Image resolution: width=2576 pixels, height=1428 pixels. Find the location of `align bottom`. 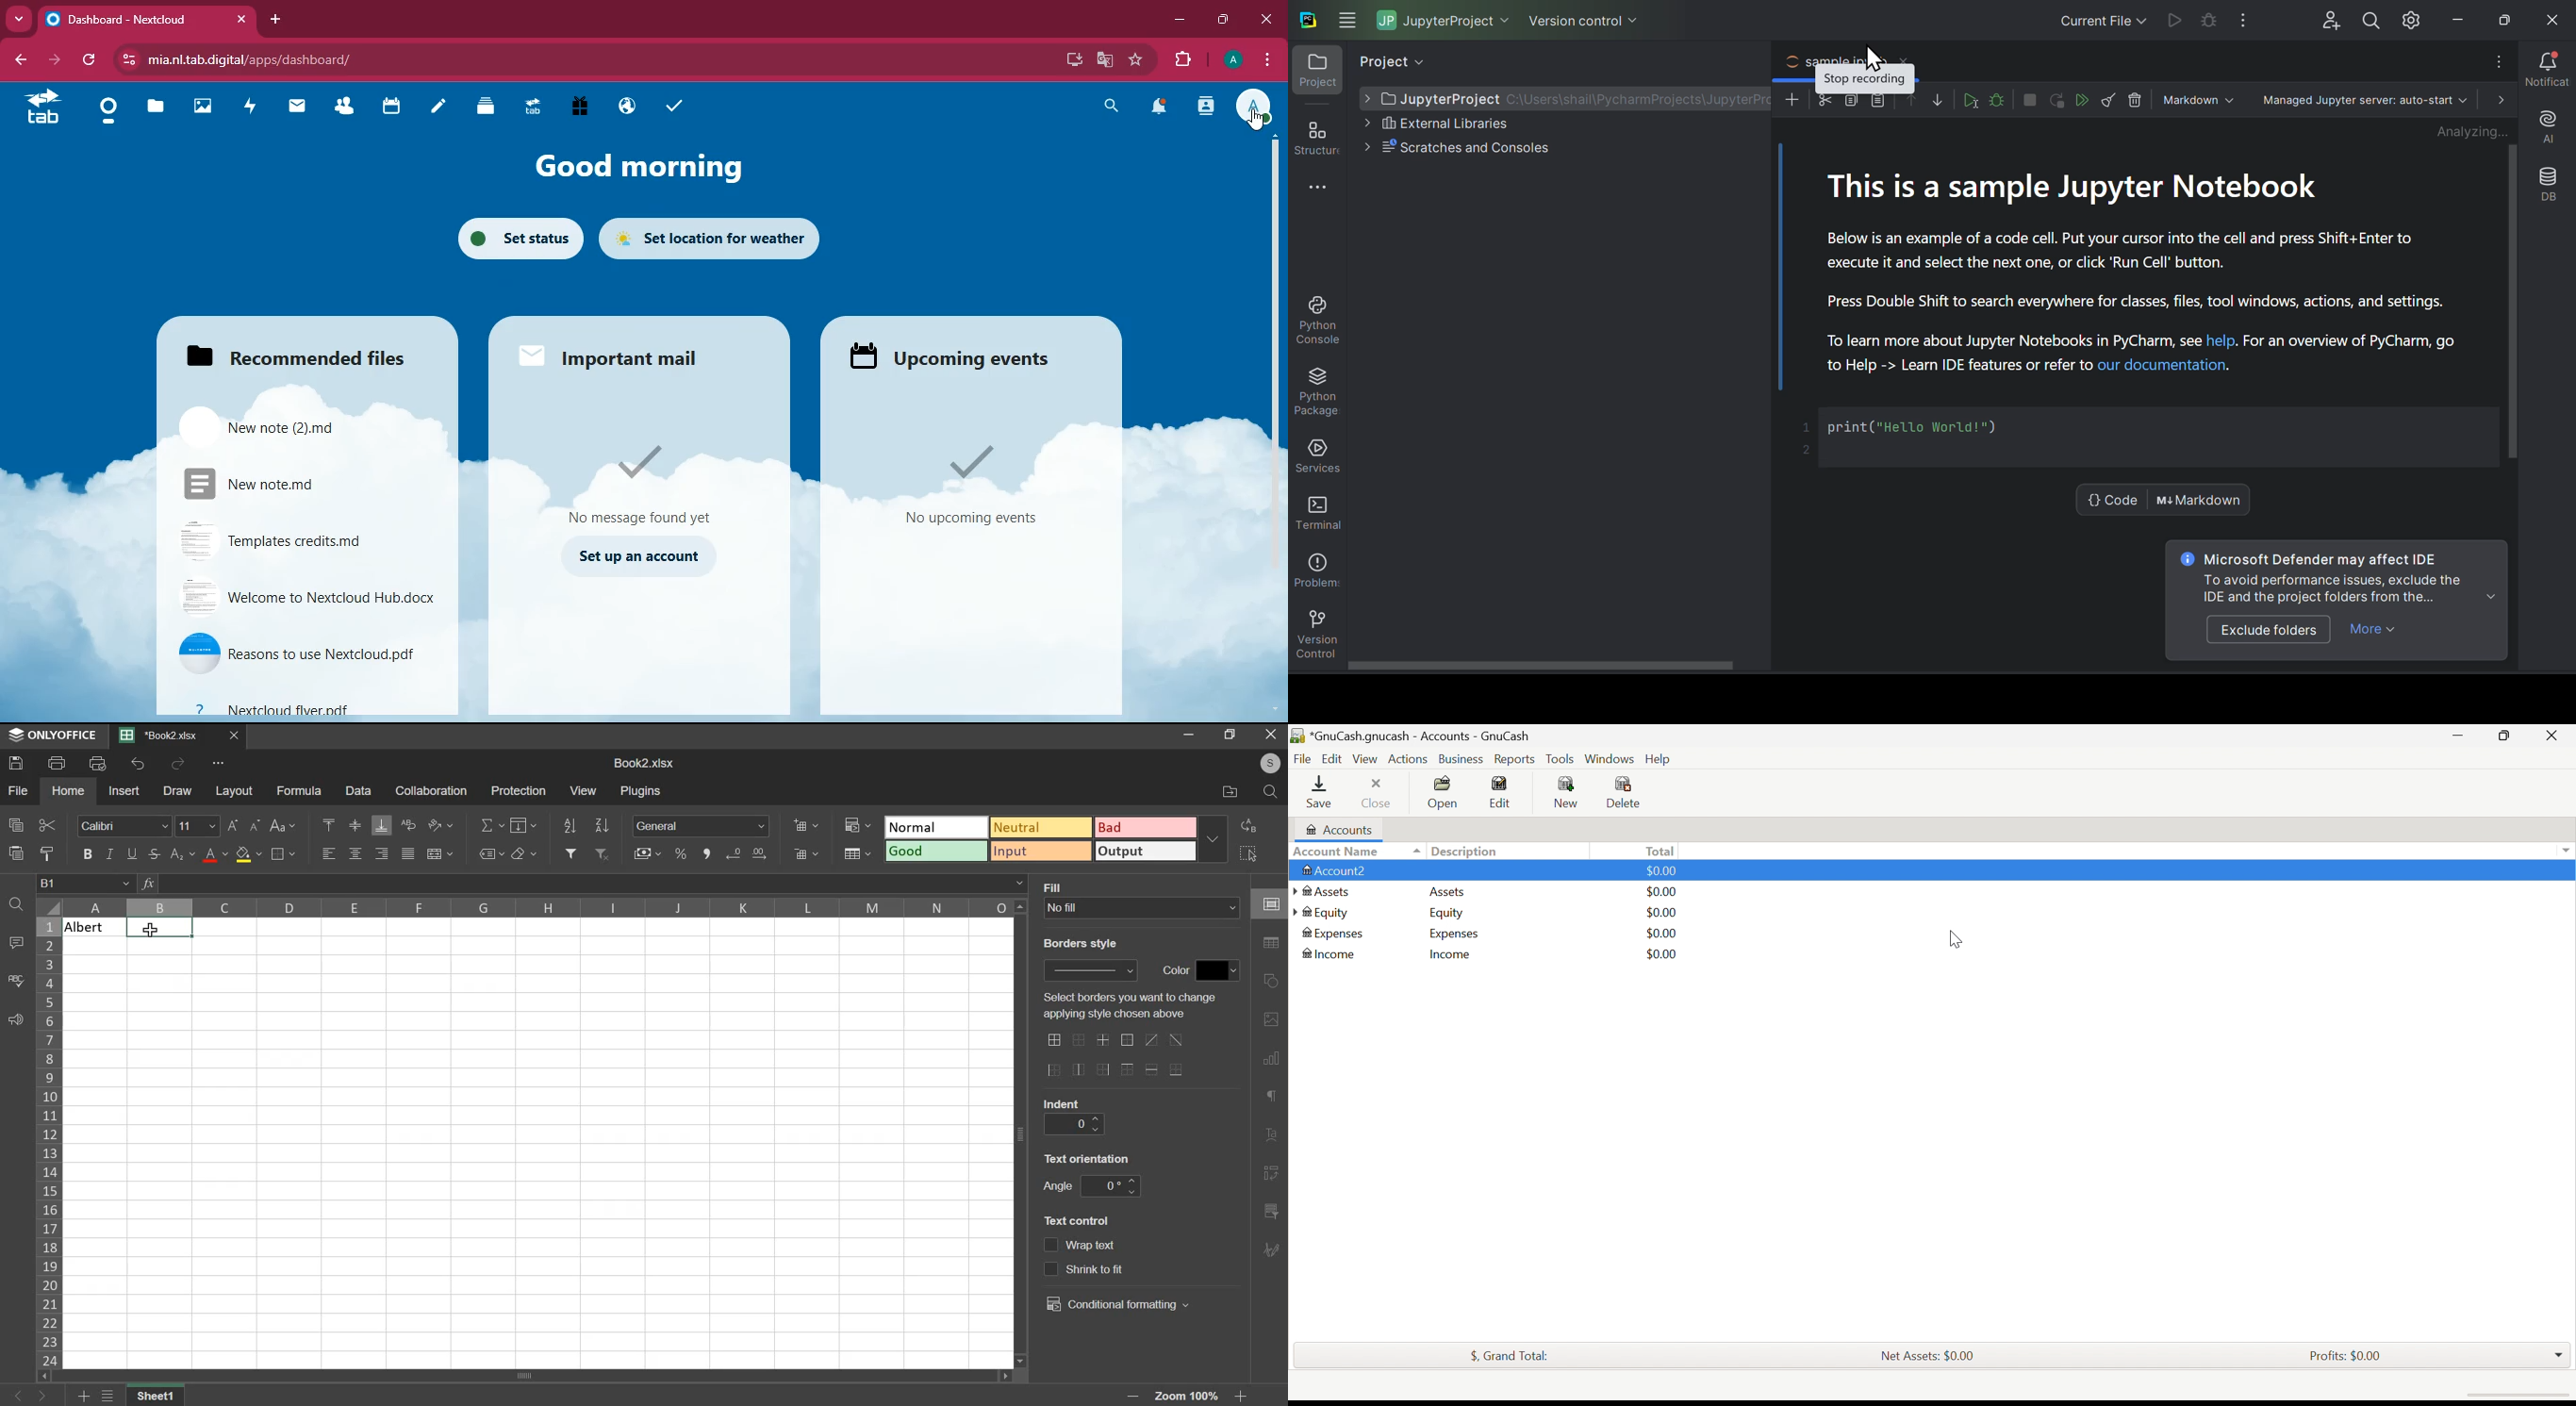

align bottom is located at coordinates (384, 825).